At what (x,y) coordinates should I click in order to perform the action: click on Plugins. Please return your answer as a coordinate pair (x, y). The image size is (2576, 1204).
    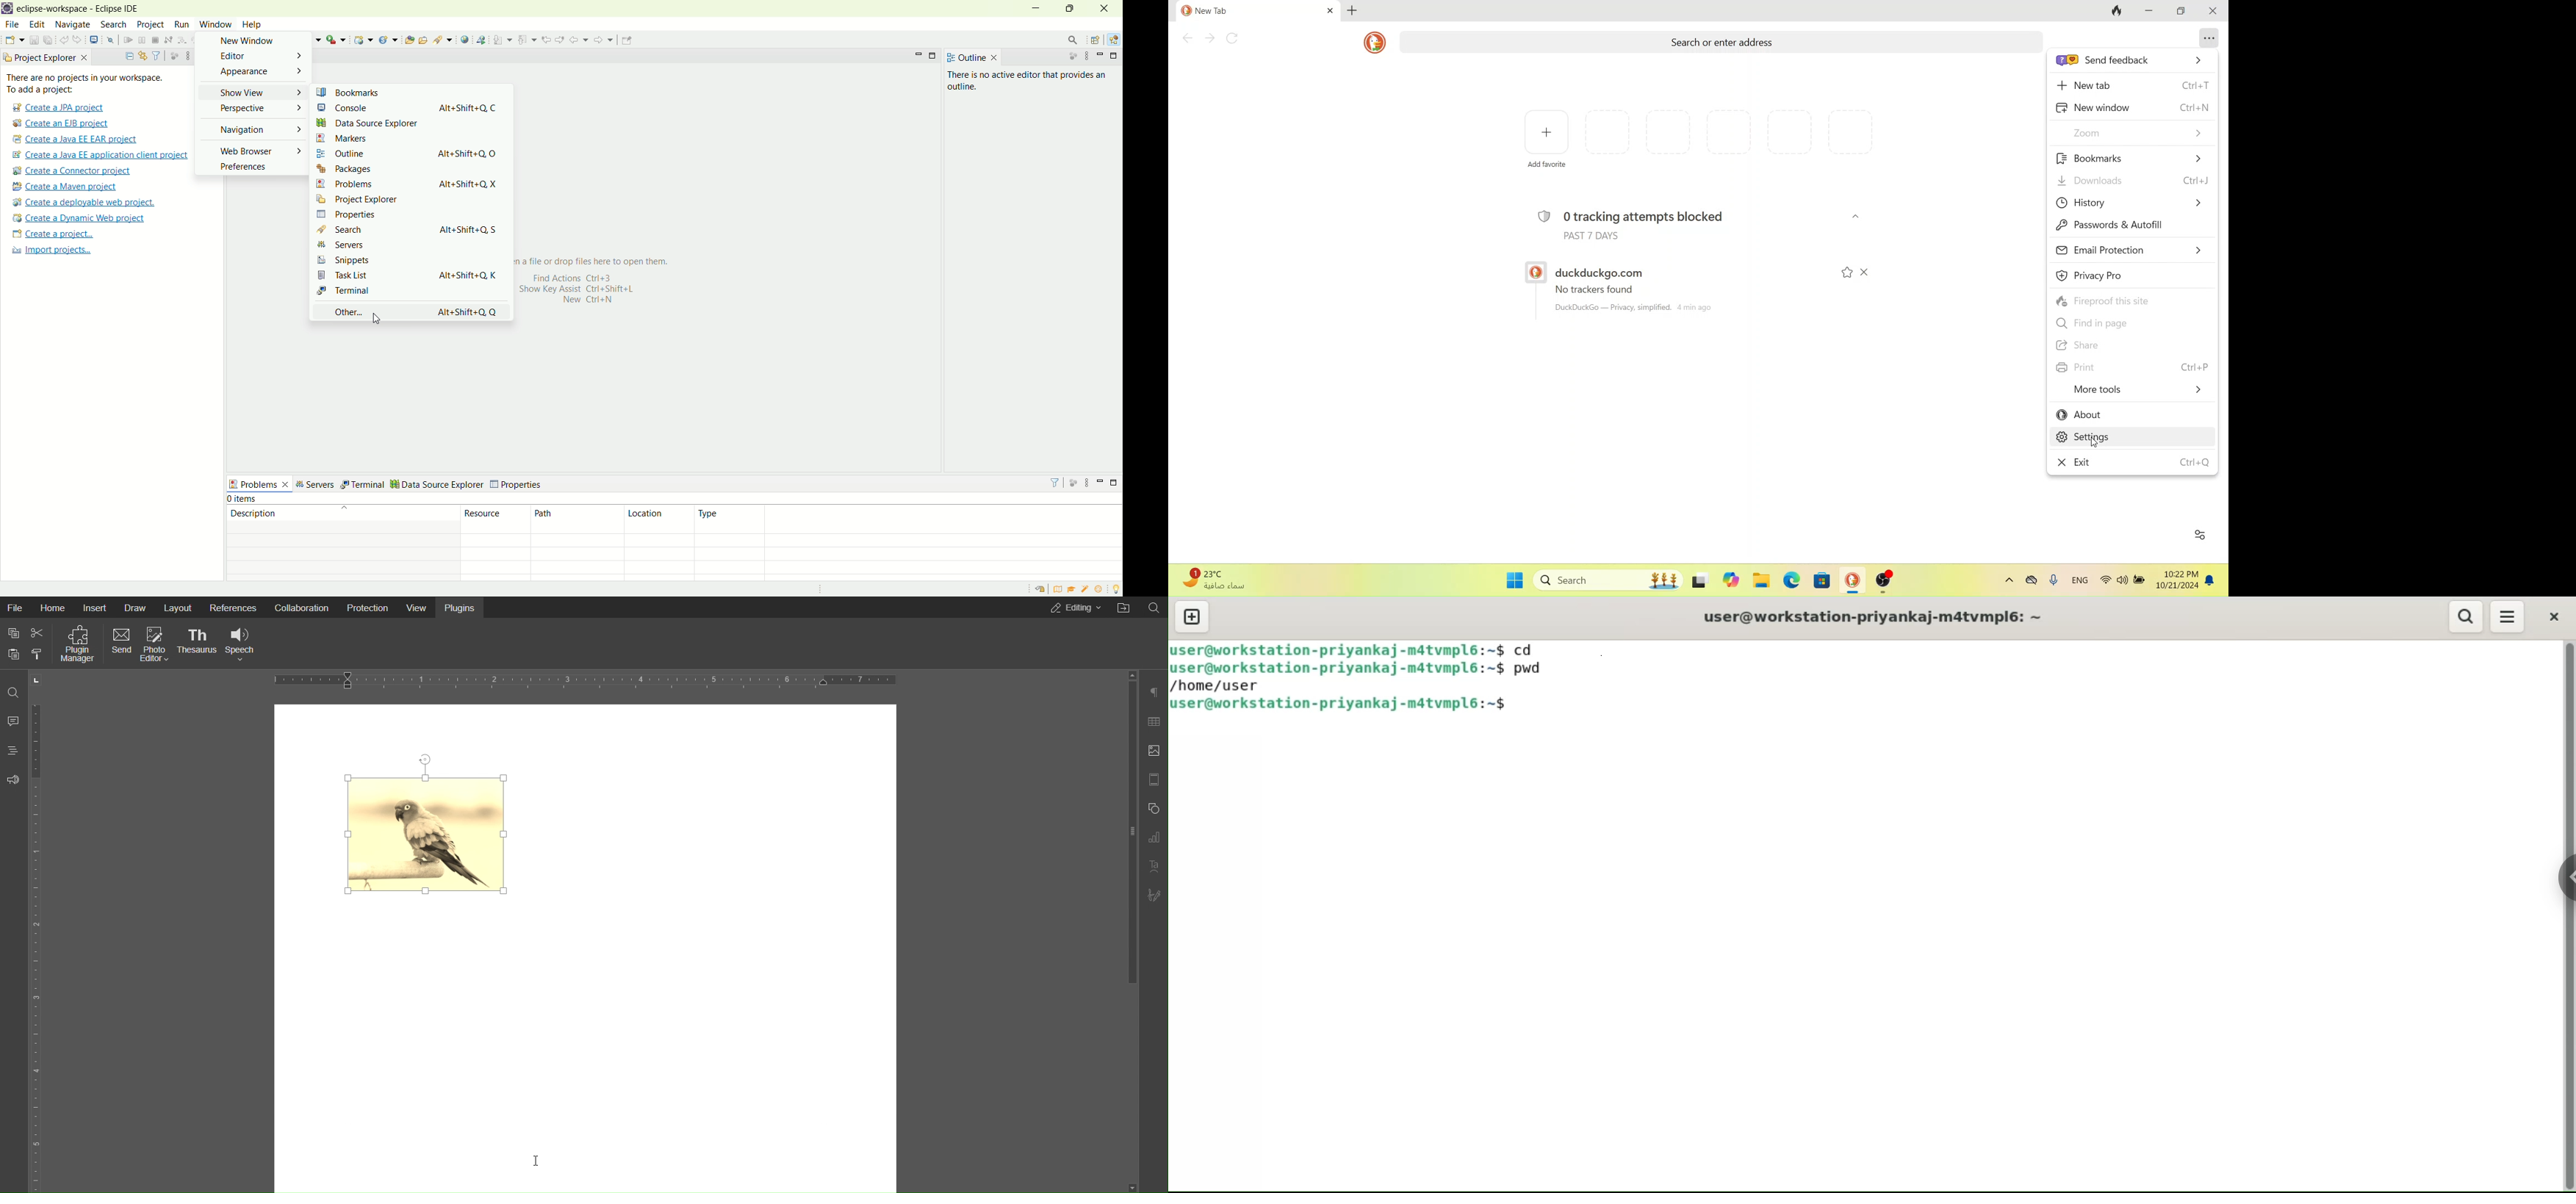
    Looking at the image, I should click on (461, 607).